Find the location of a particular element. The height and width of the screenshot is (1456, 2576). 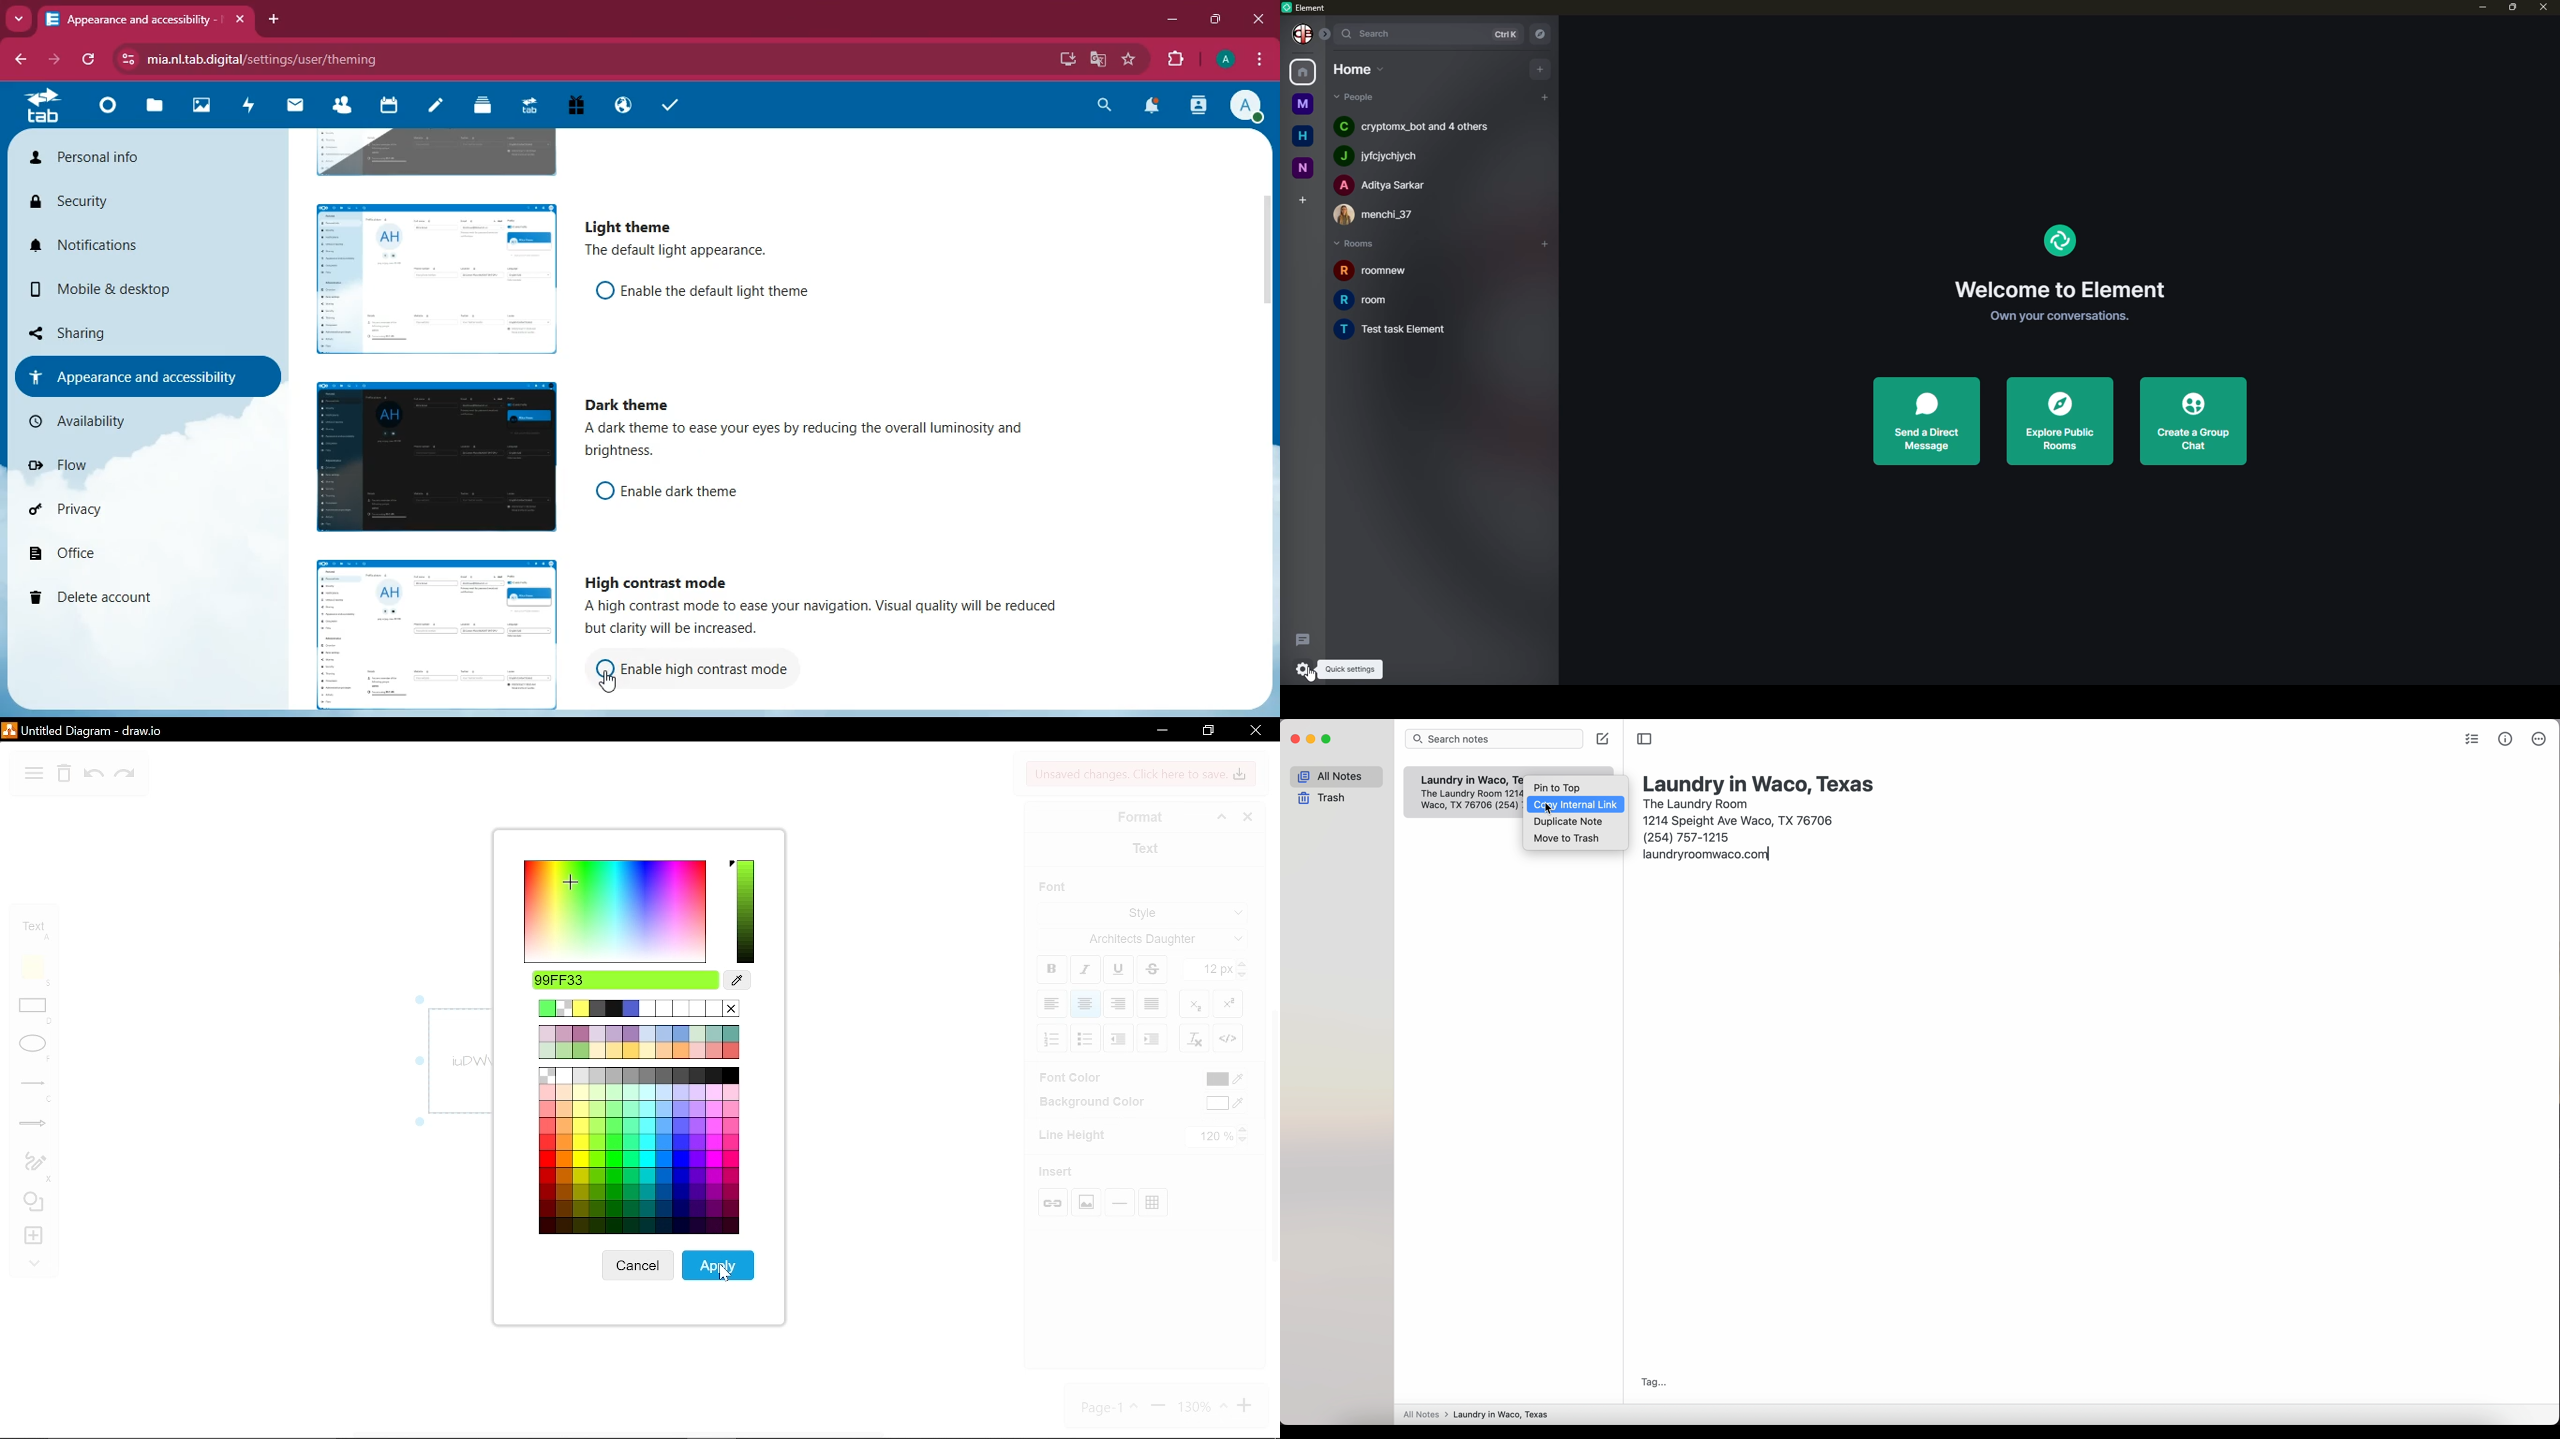

note is located at coordinates (29, 967).